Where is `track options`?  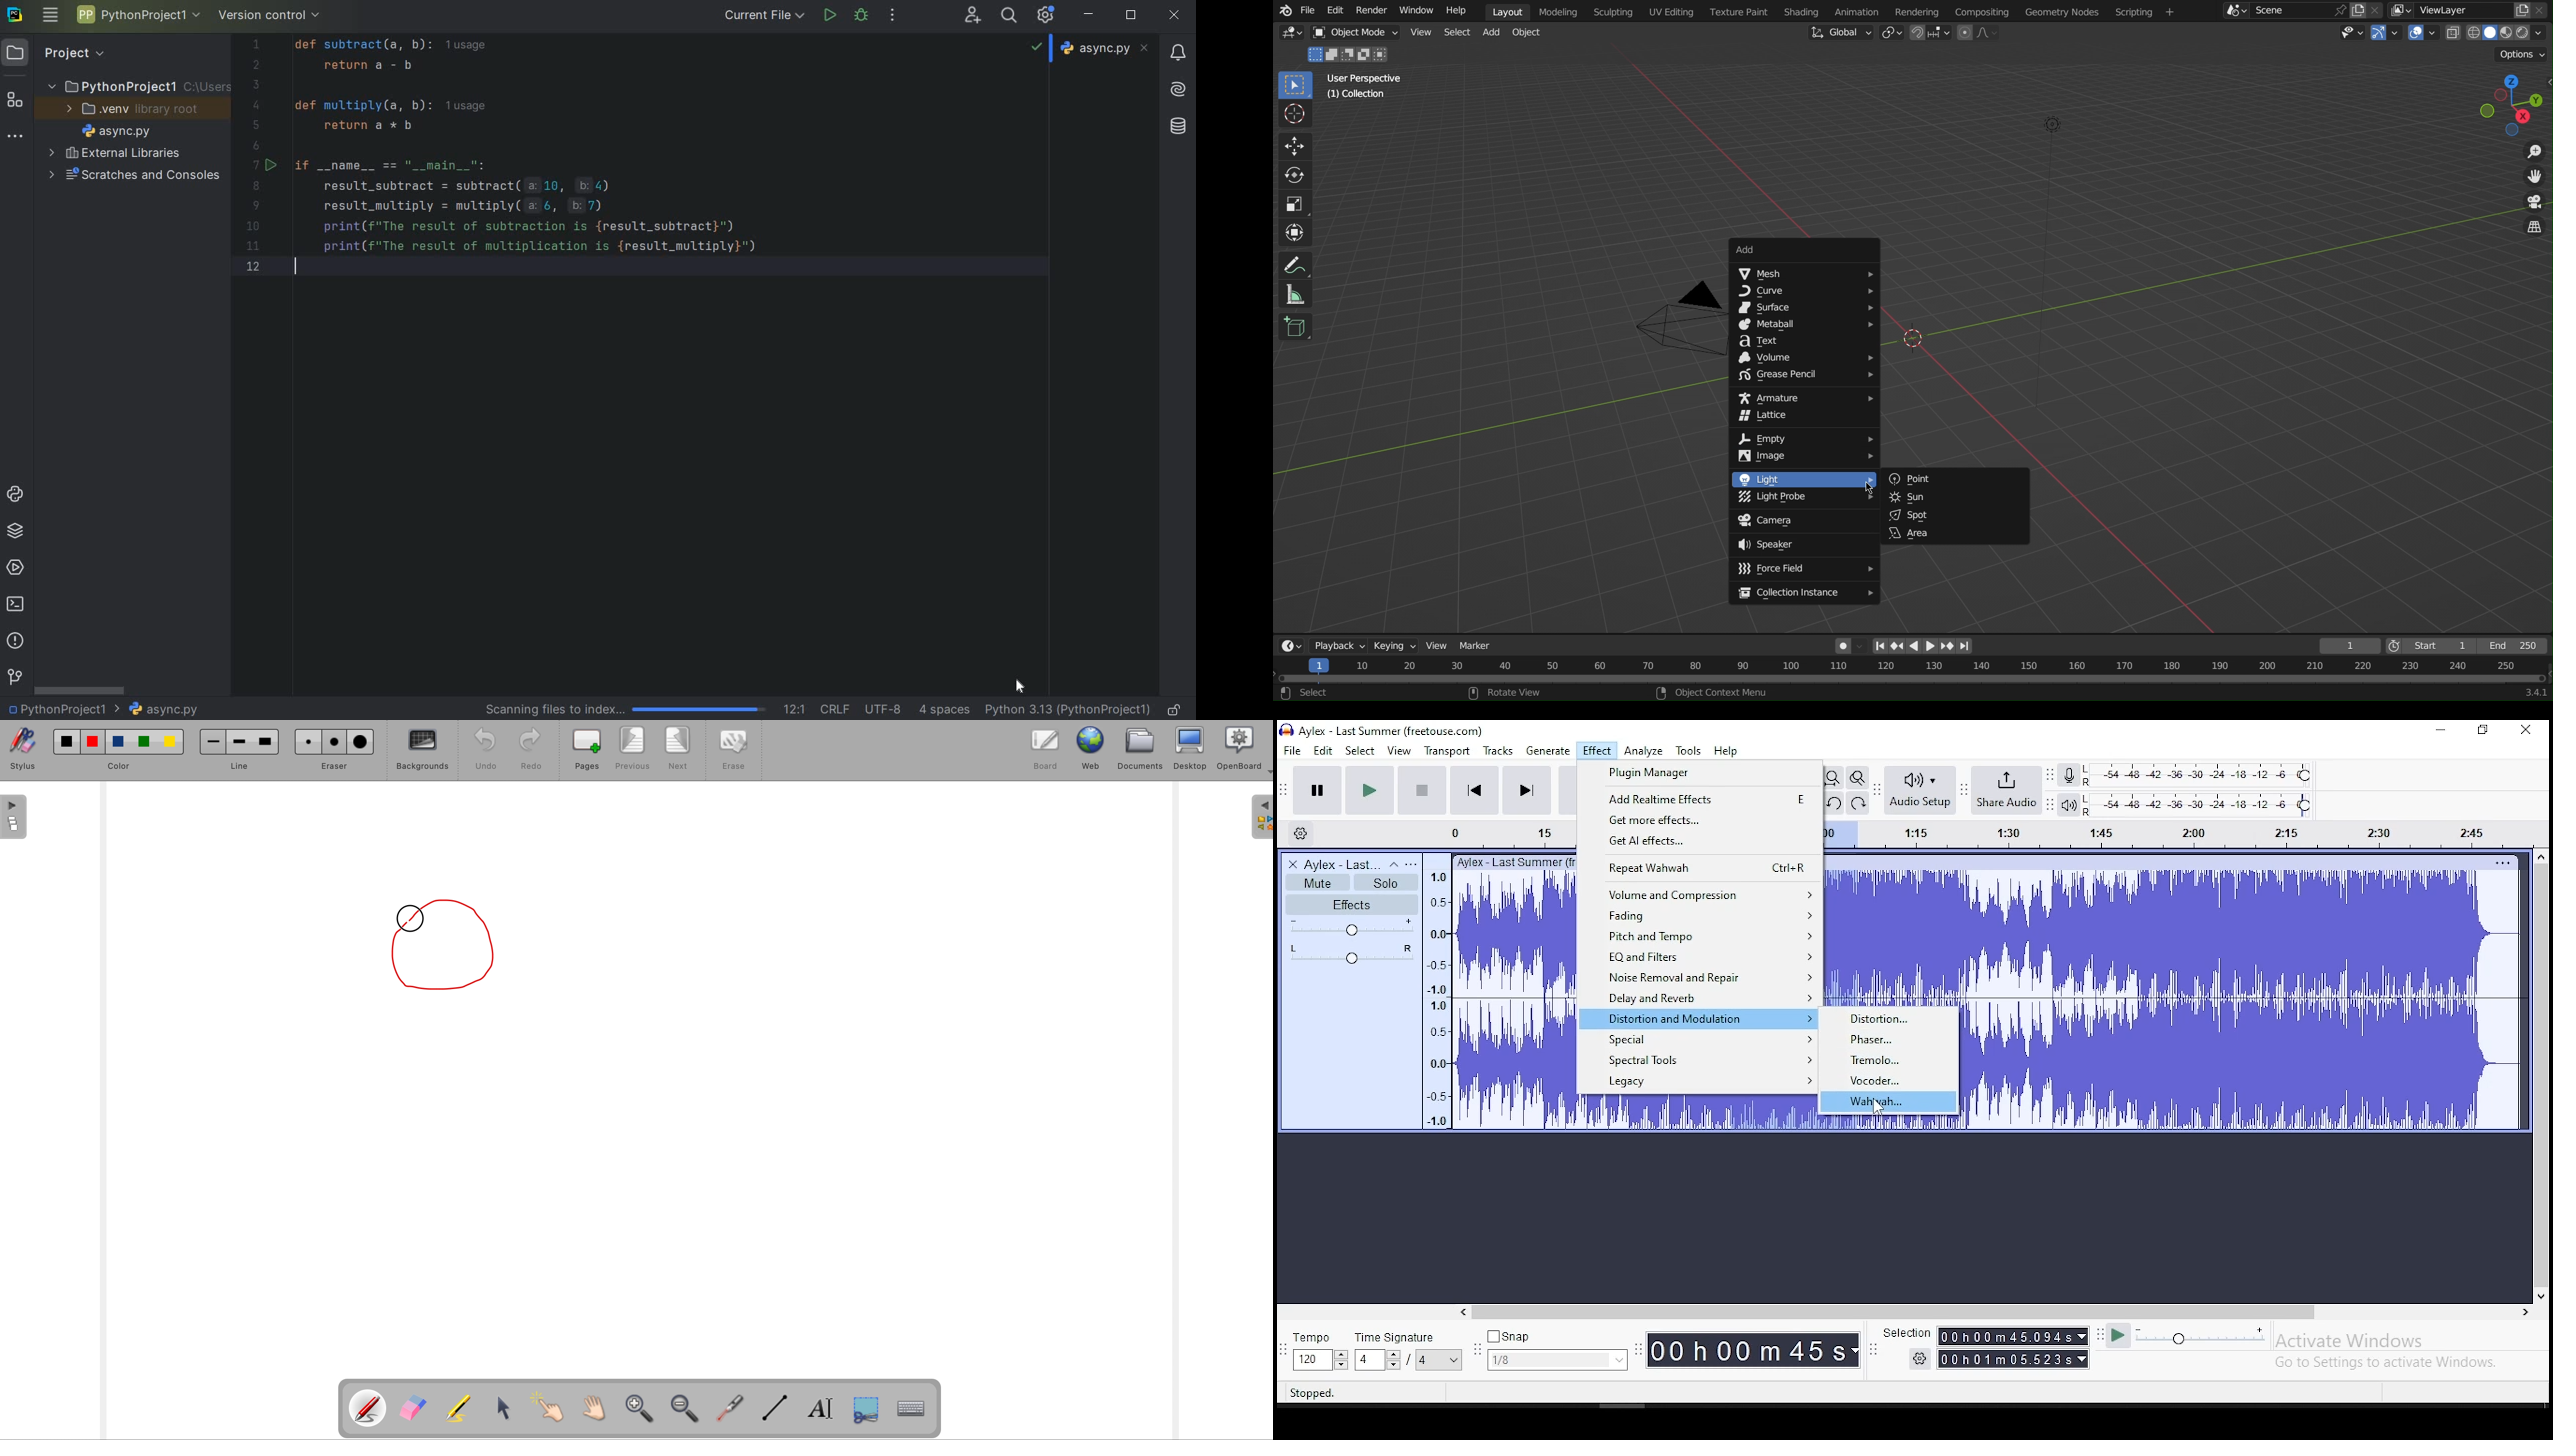
track options is located at coordinates (2503, 862).